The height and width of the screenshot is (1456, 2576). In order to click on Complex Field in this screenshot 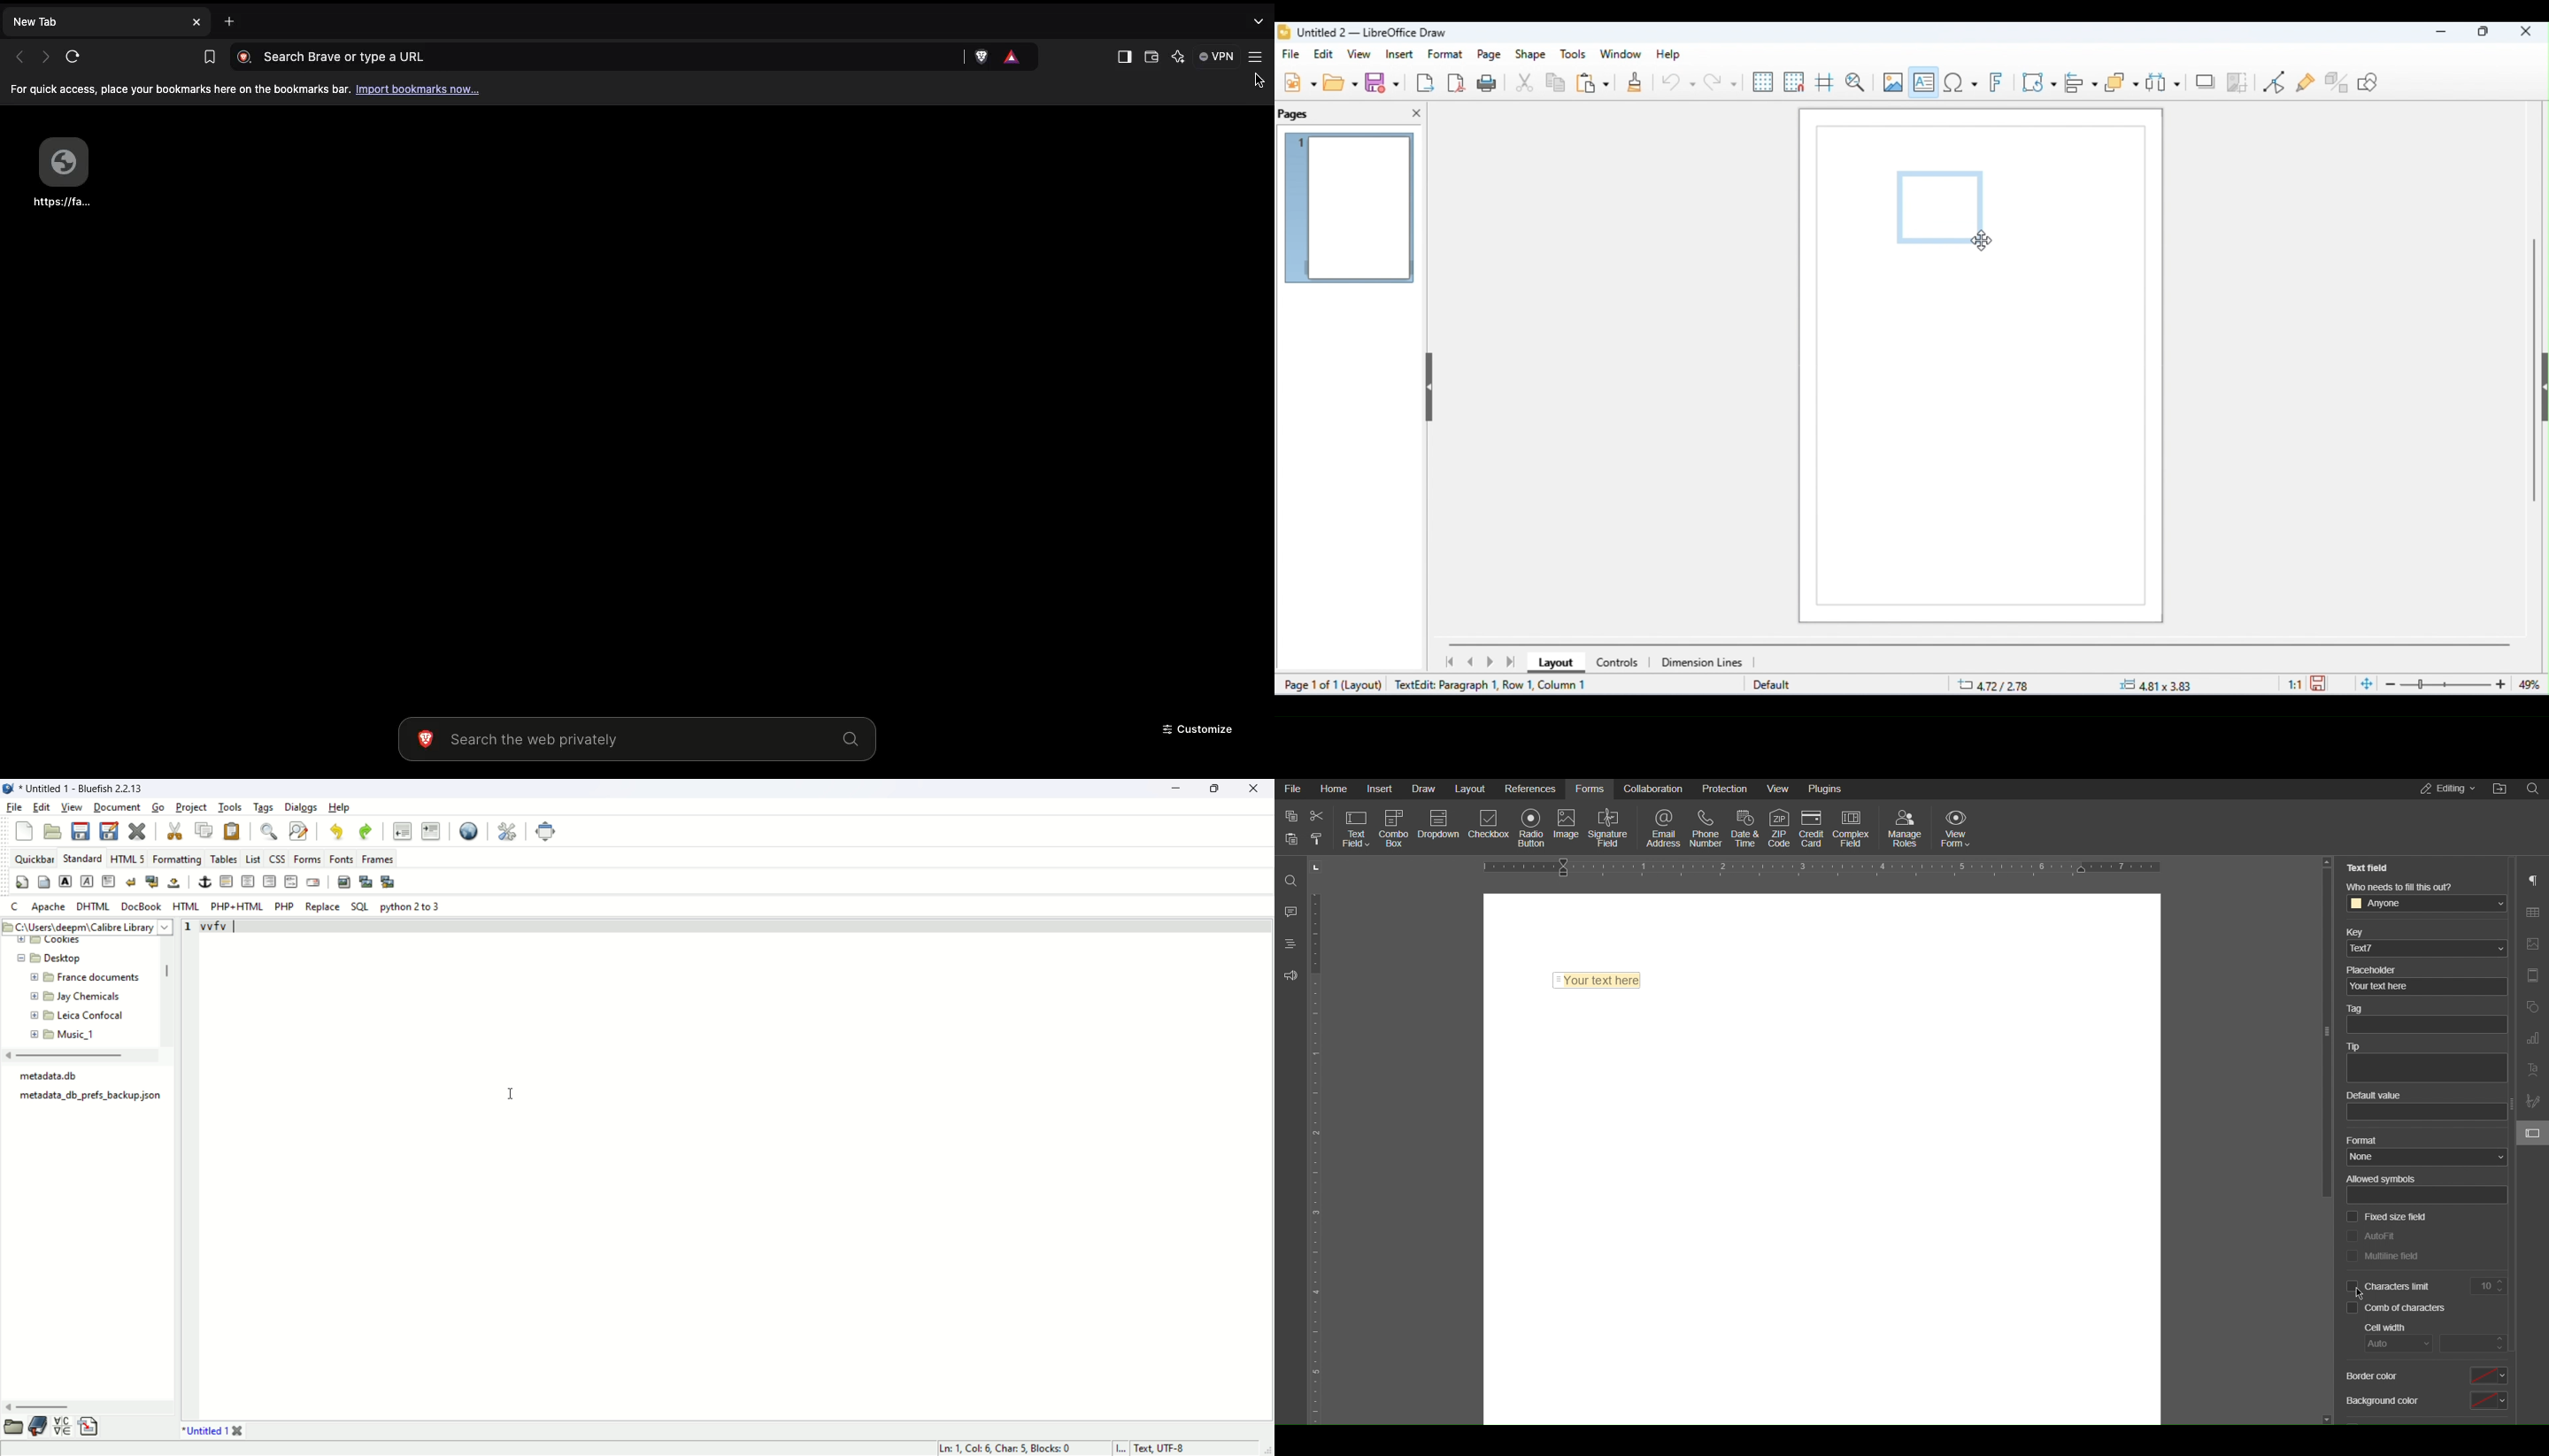, I will do `click(1852, 825)`.